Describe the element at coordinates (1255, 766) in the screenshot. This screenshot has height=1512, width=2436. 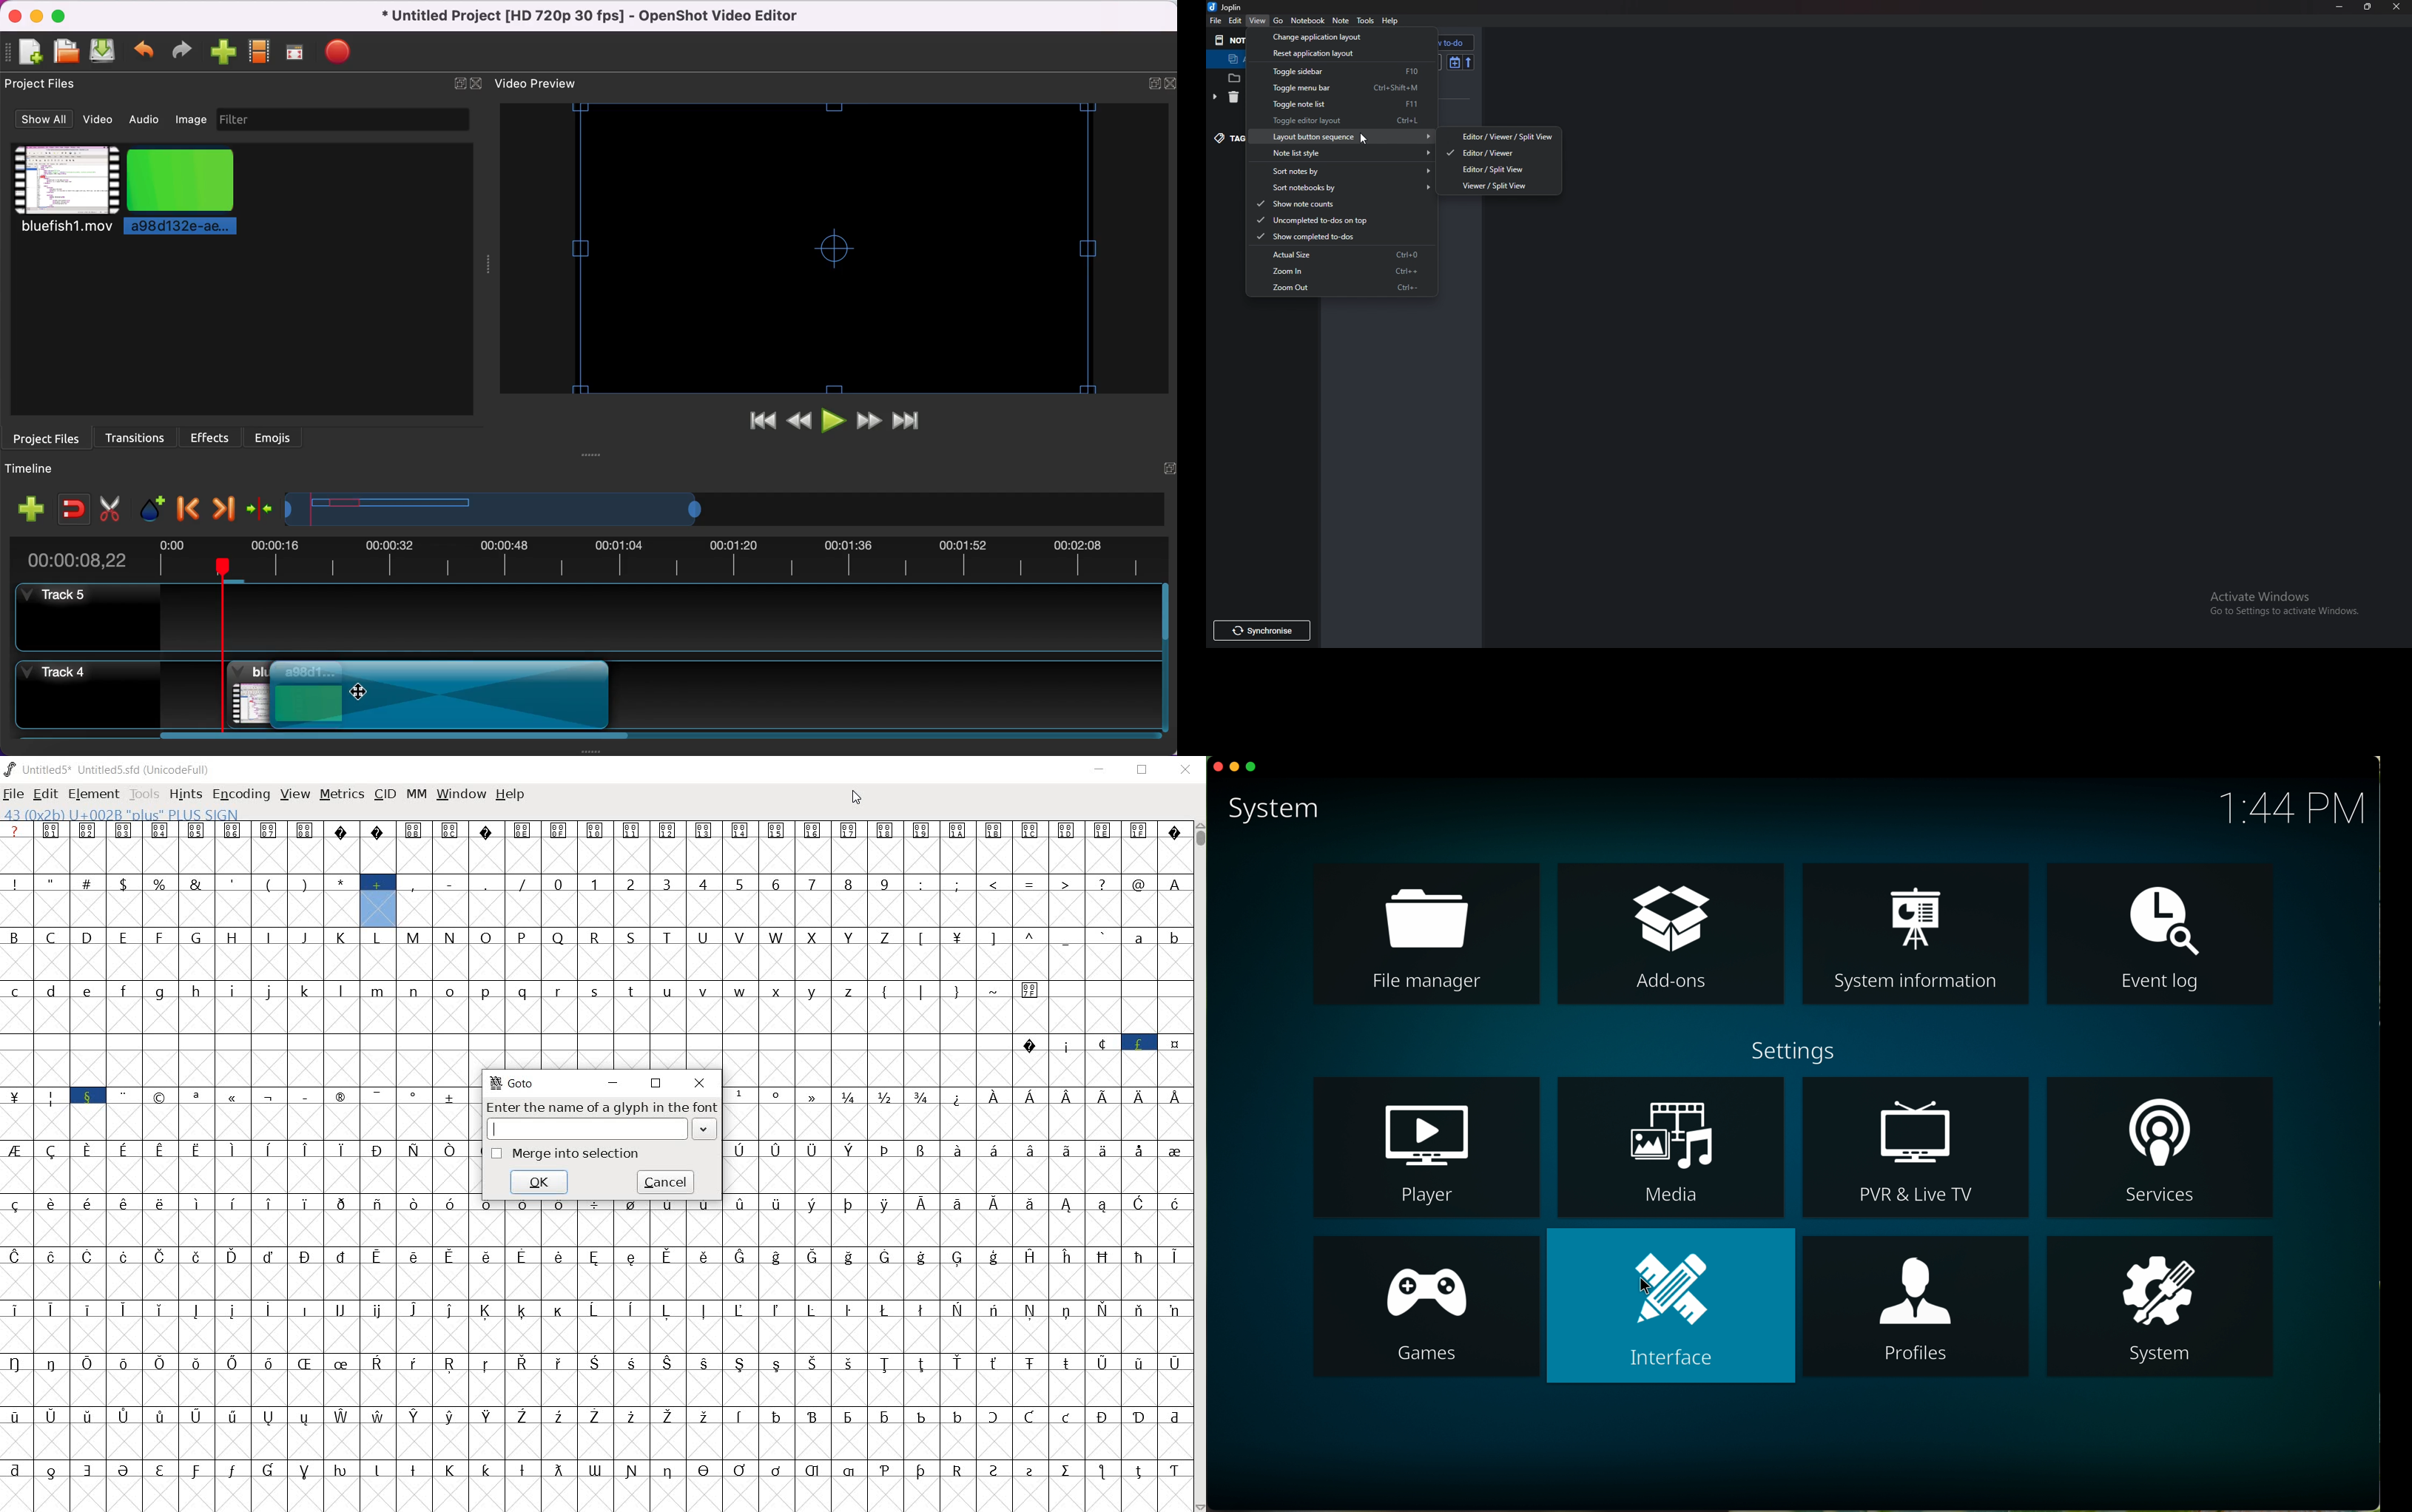
I see `maximize` at that location.